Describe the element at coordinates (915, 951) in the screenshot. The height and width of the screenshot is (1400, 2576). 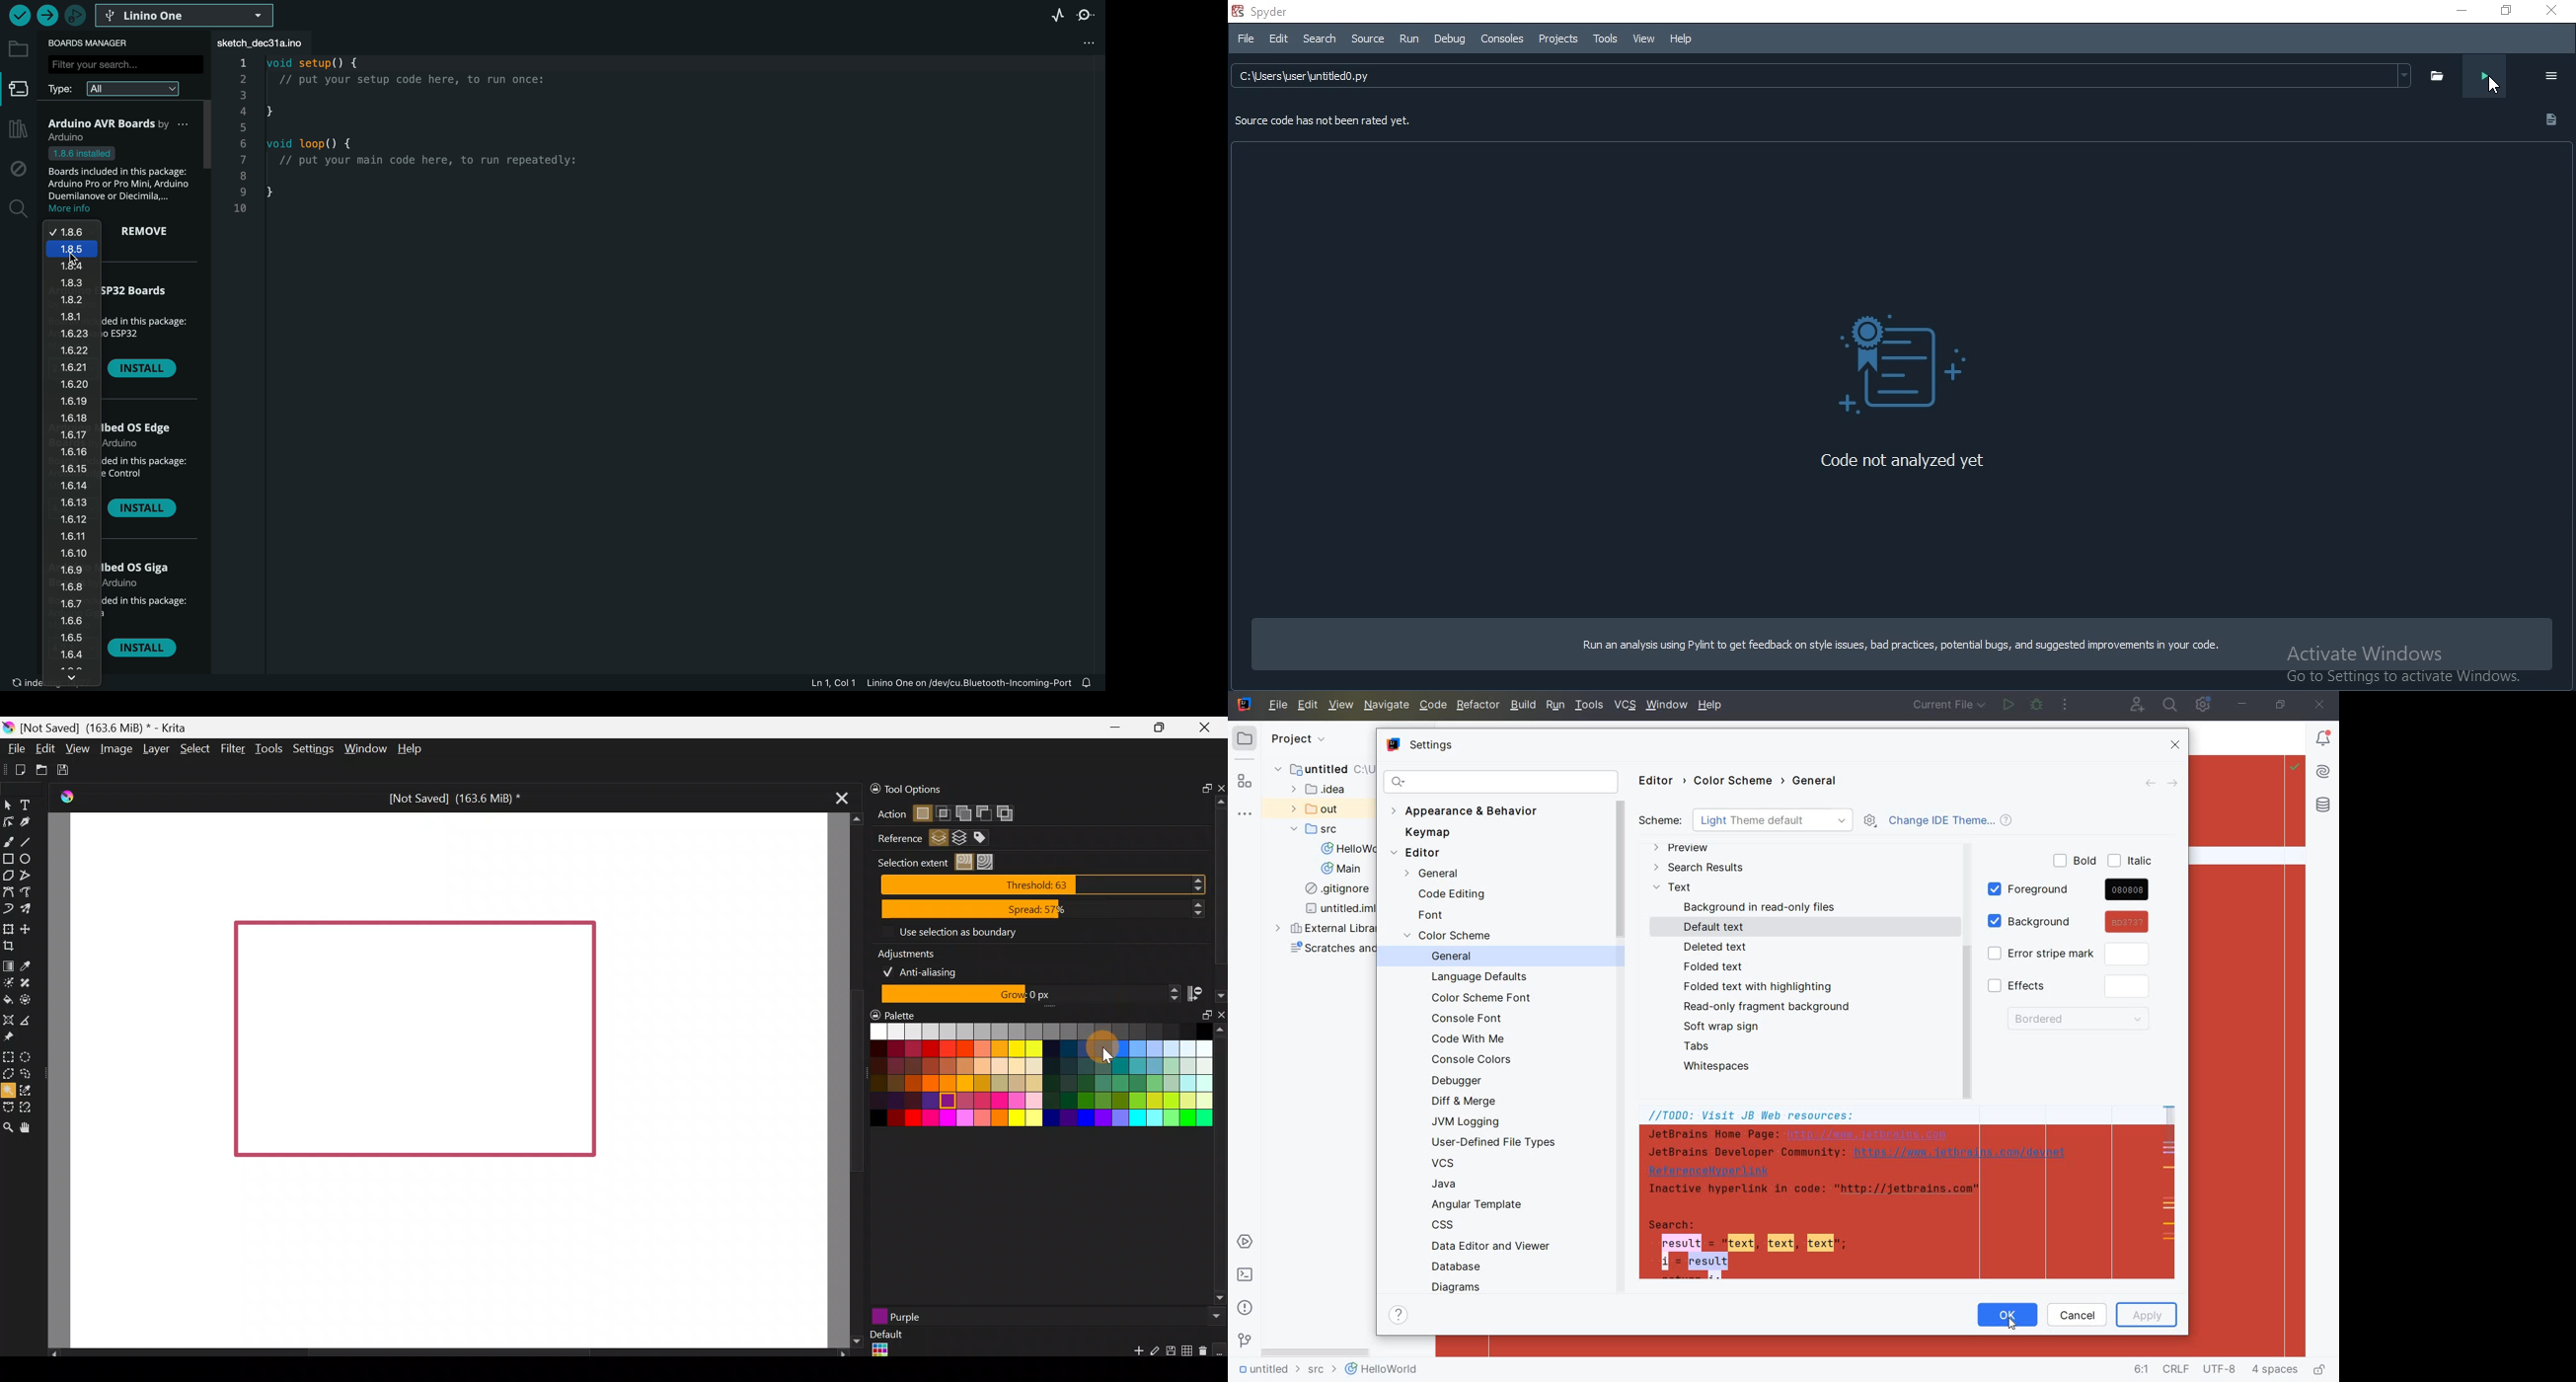
I see `Adjustments` at that location.